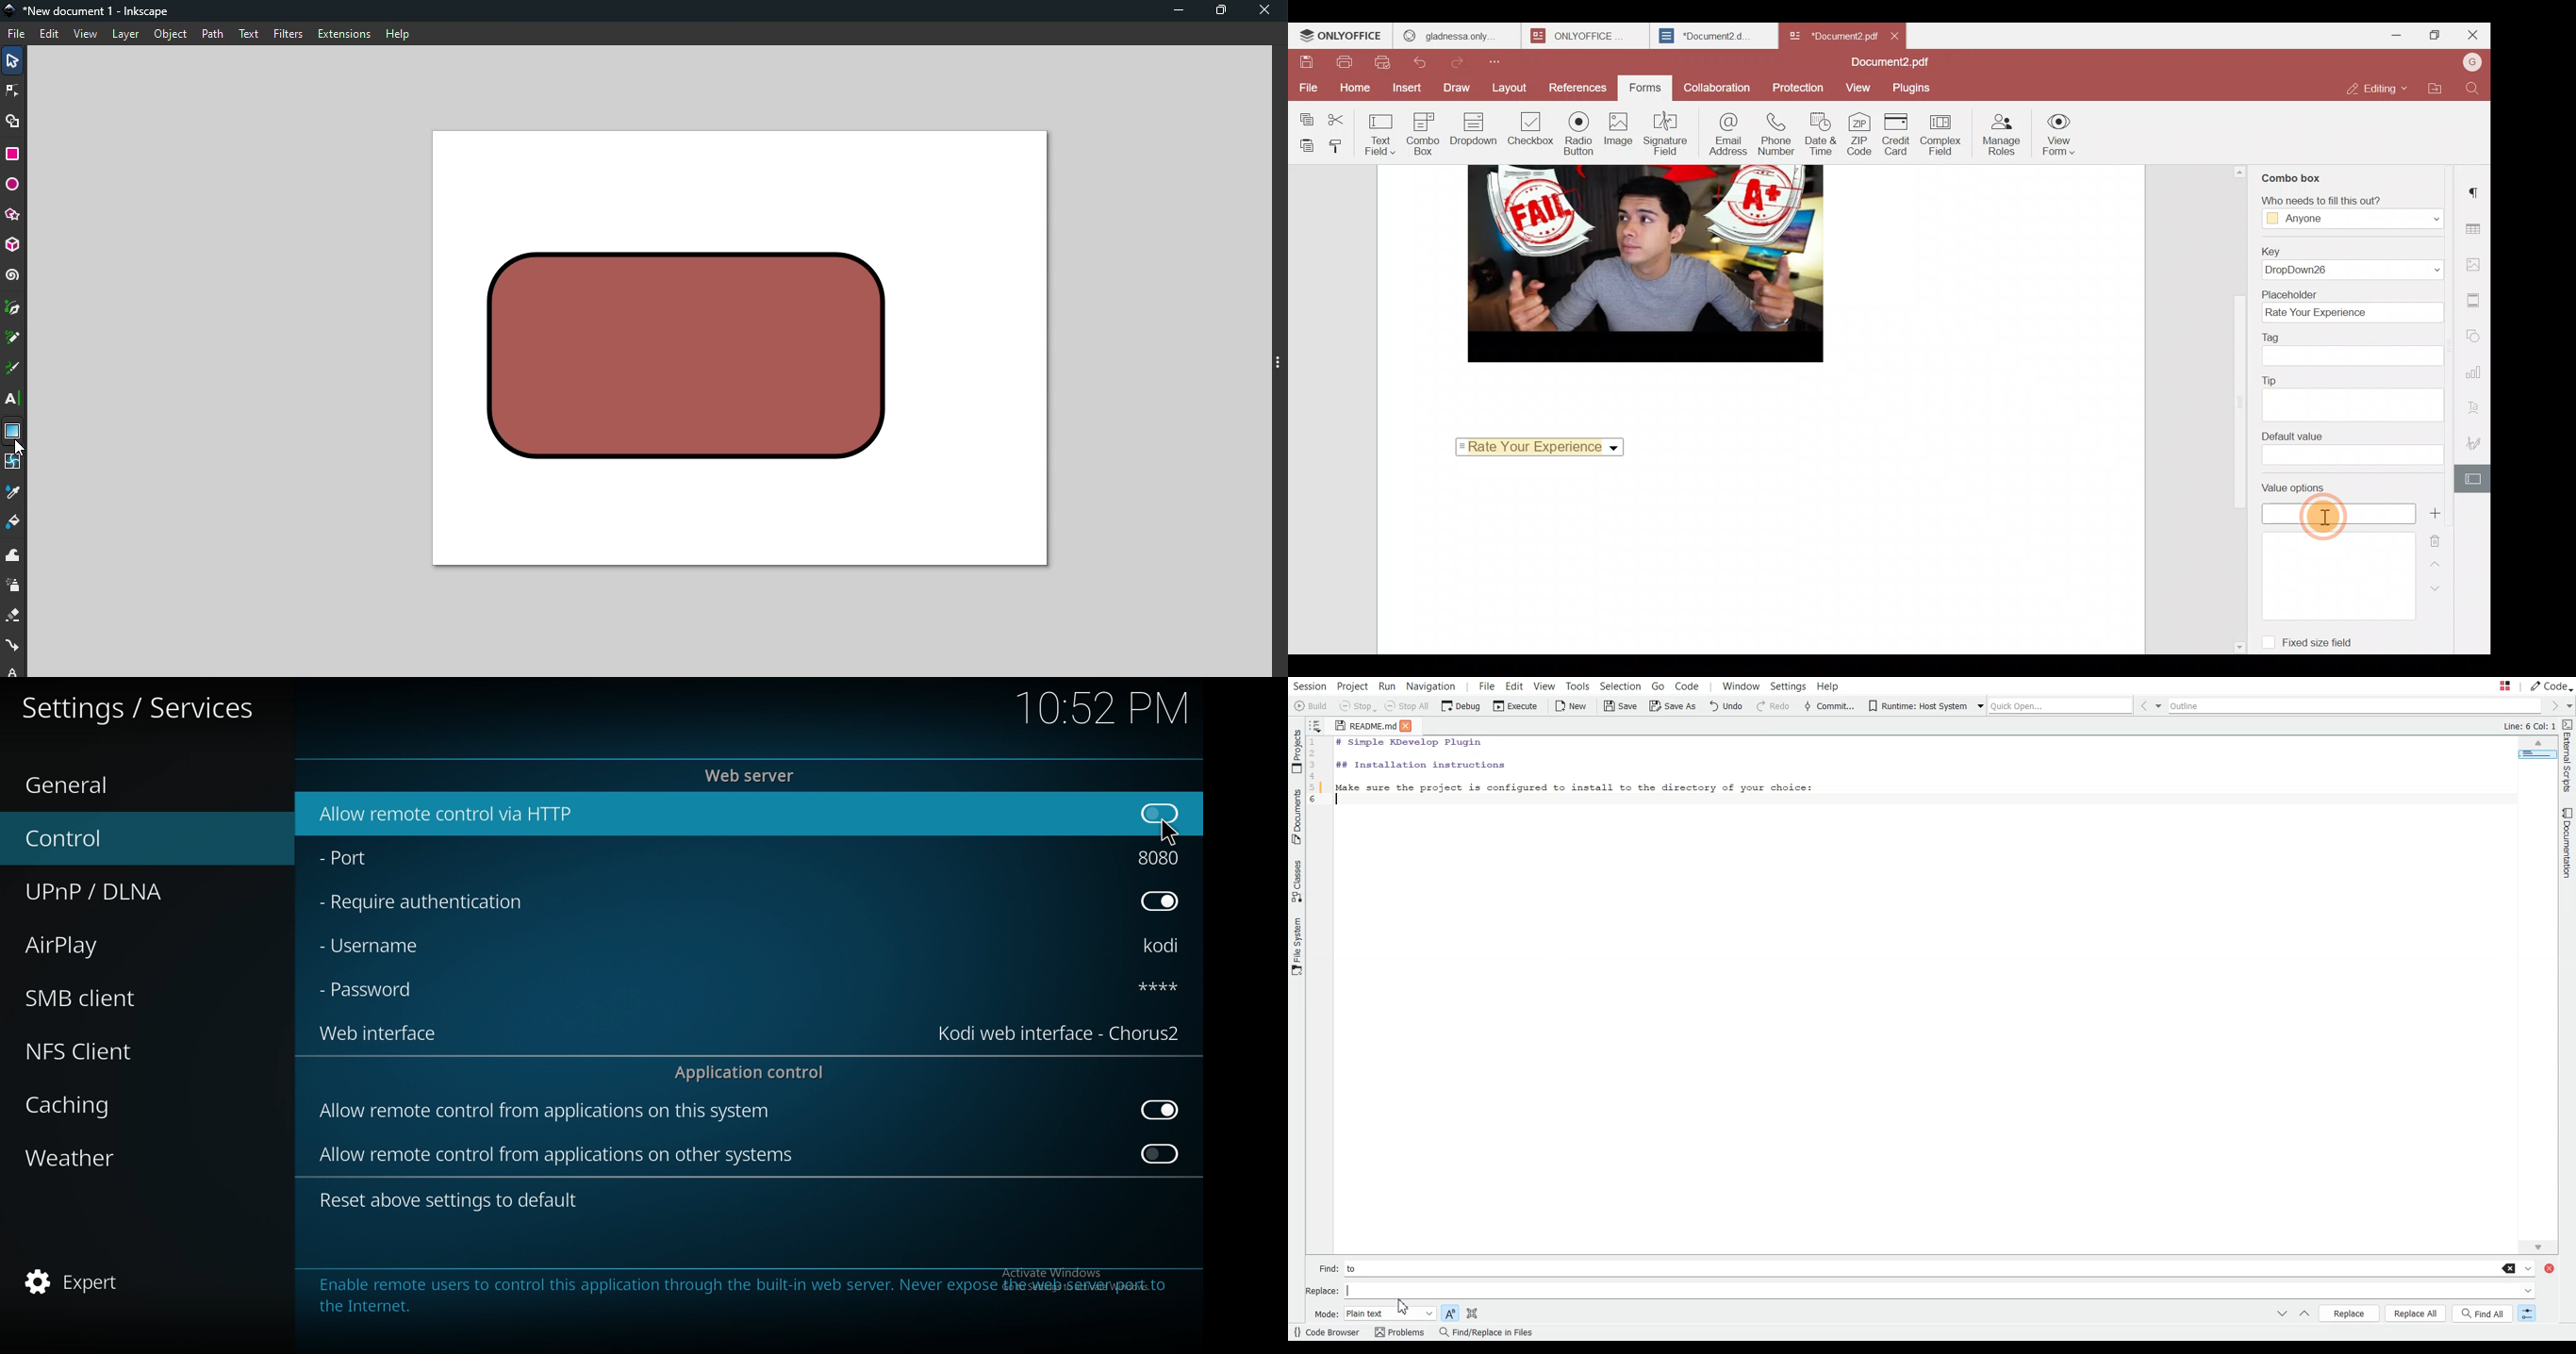 Image resolution: width=2576 pixels, height=1372 pixels. What do you see at coordinates (1890, 62) in the screenshot?
I see `Document2.pdf` at bounding box center [1890, 62].